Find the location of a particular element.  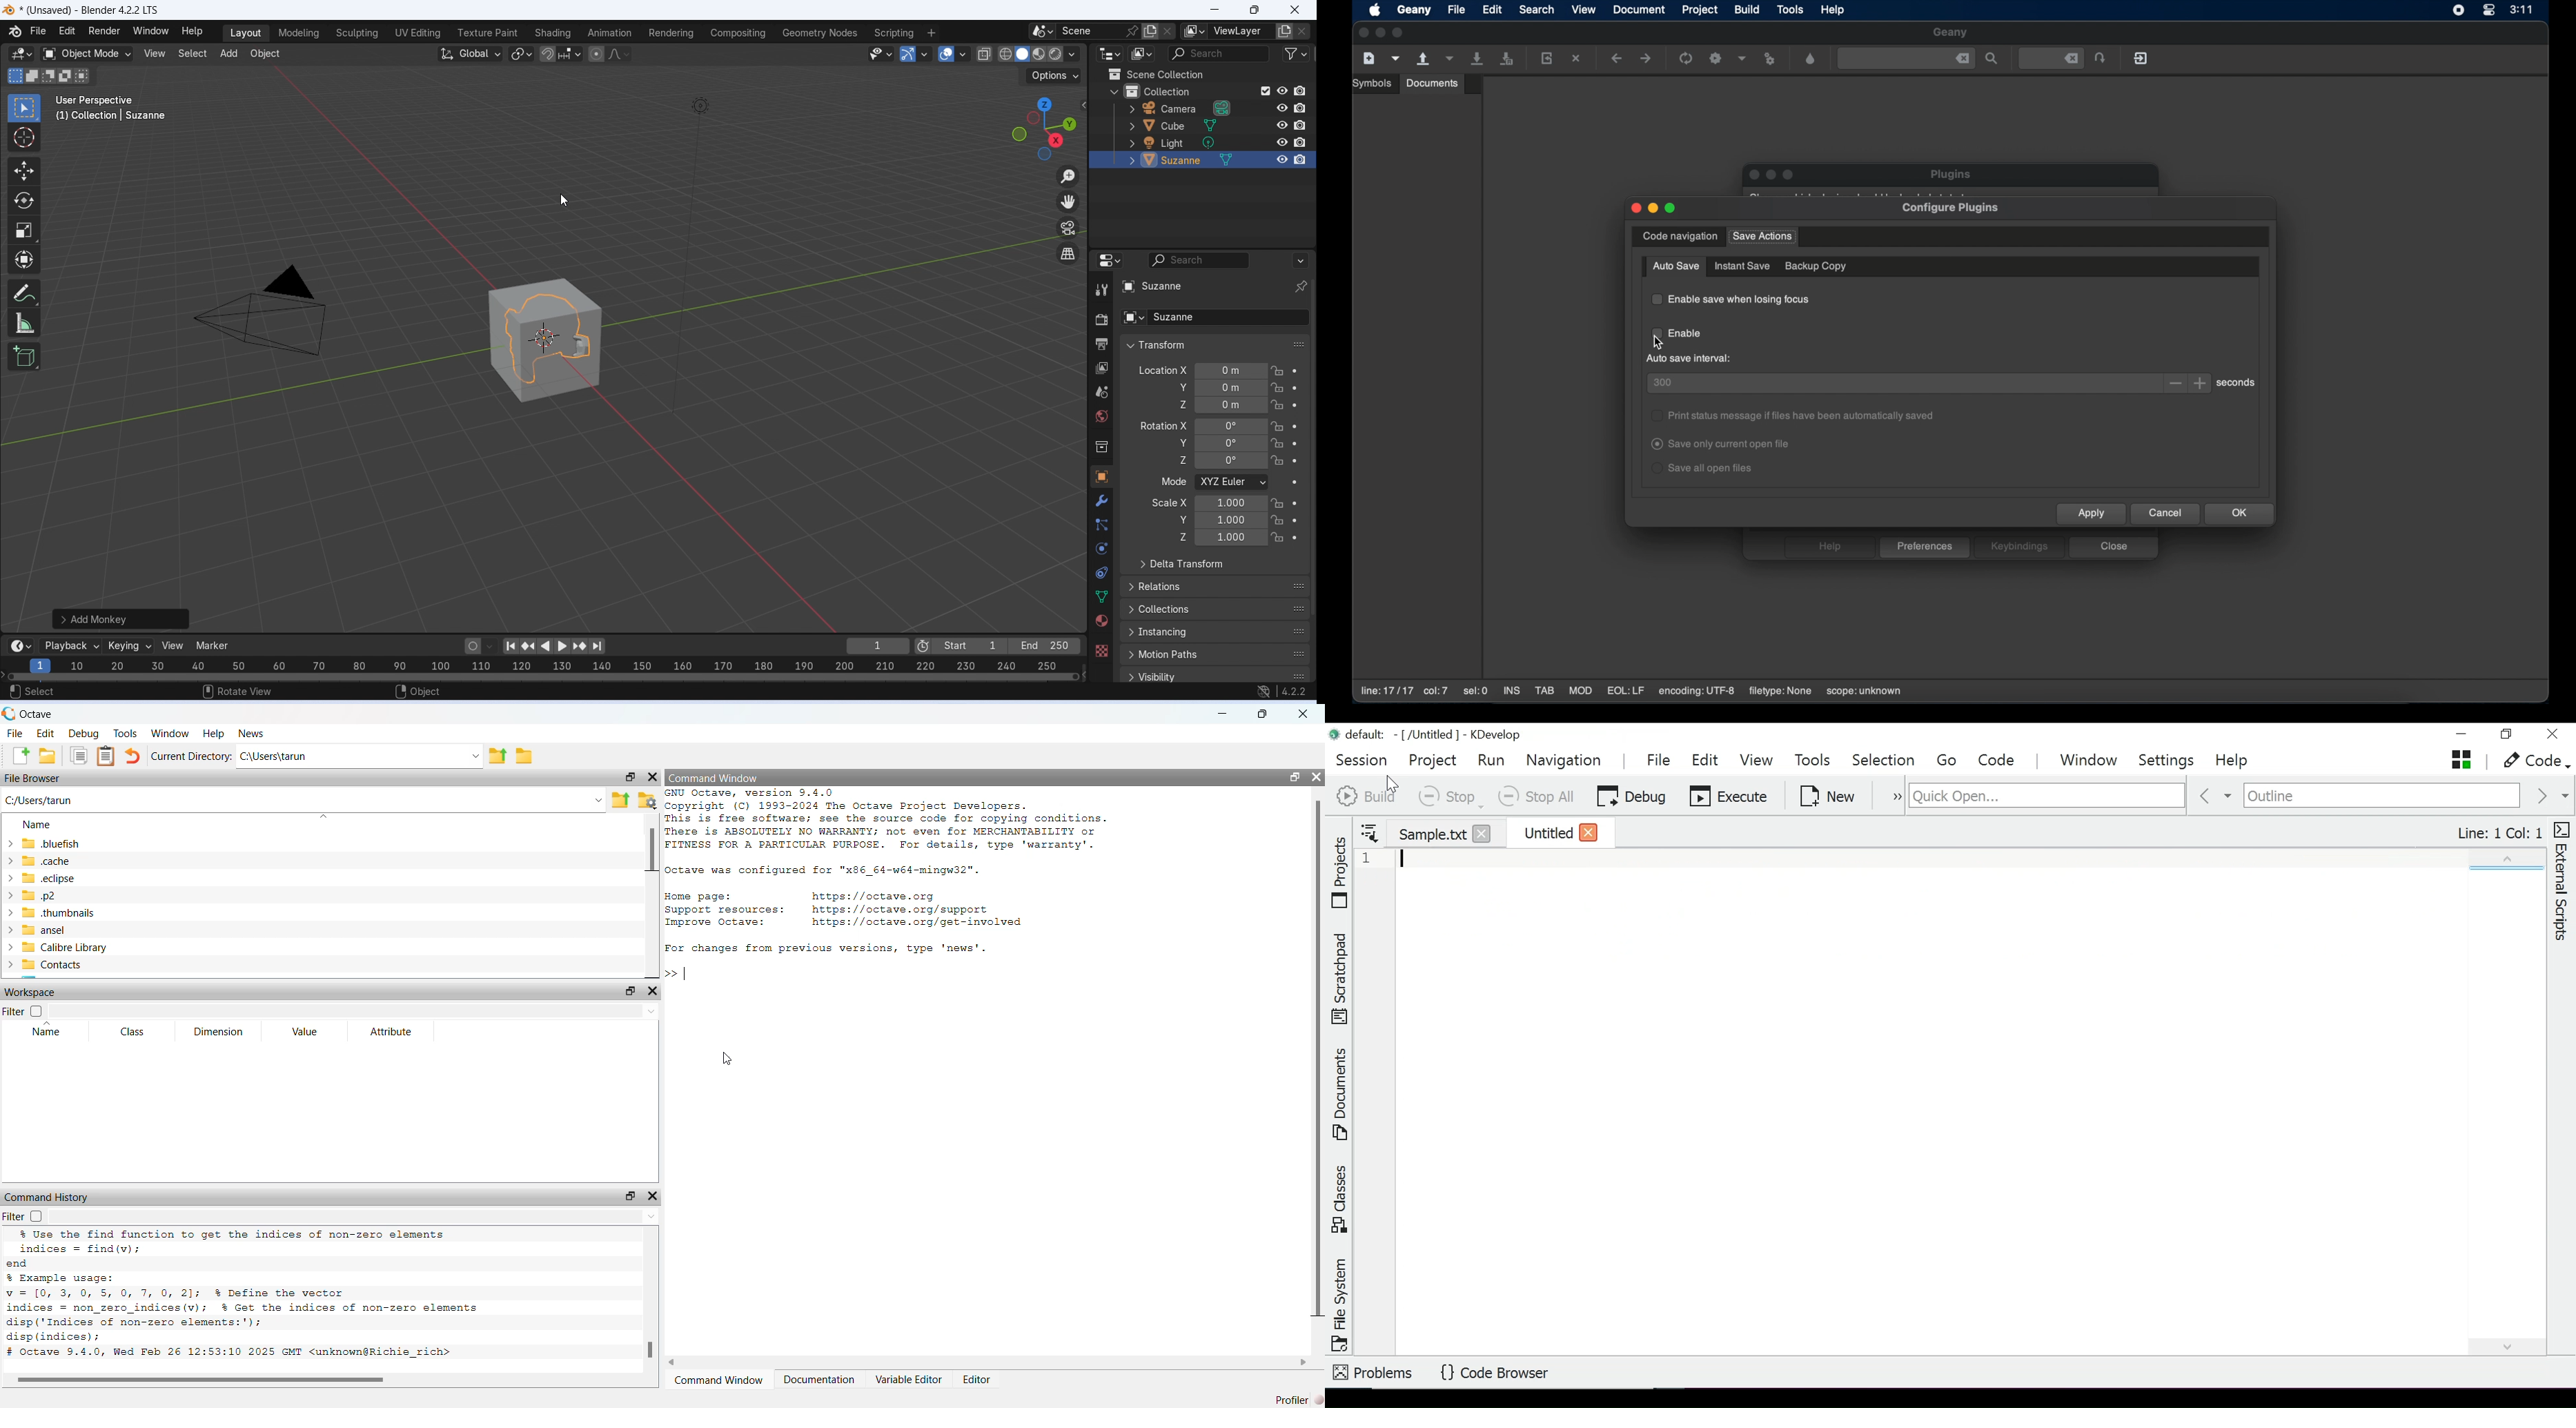

UV editing is located at coordinates (417, 32).